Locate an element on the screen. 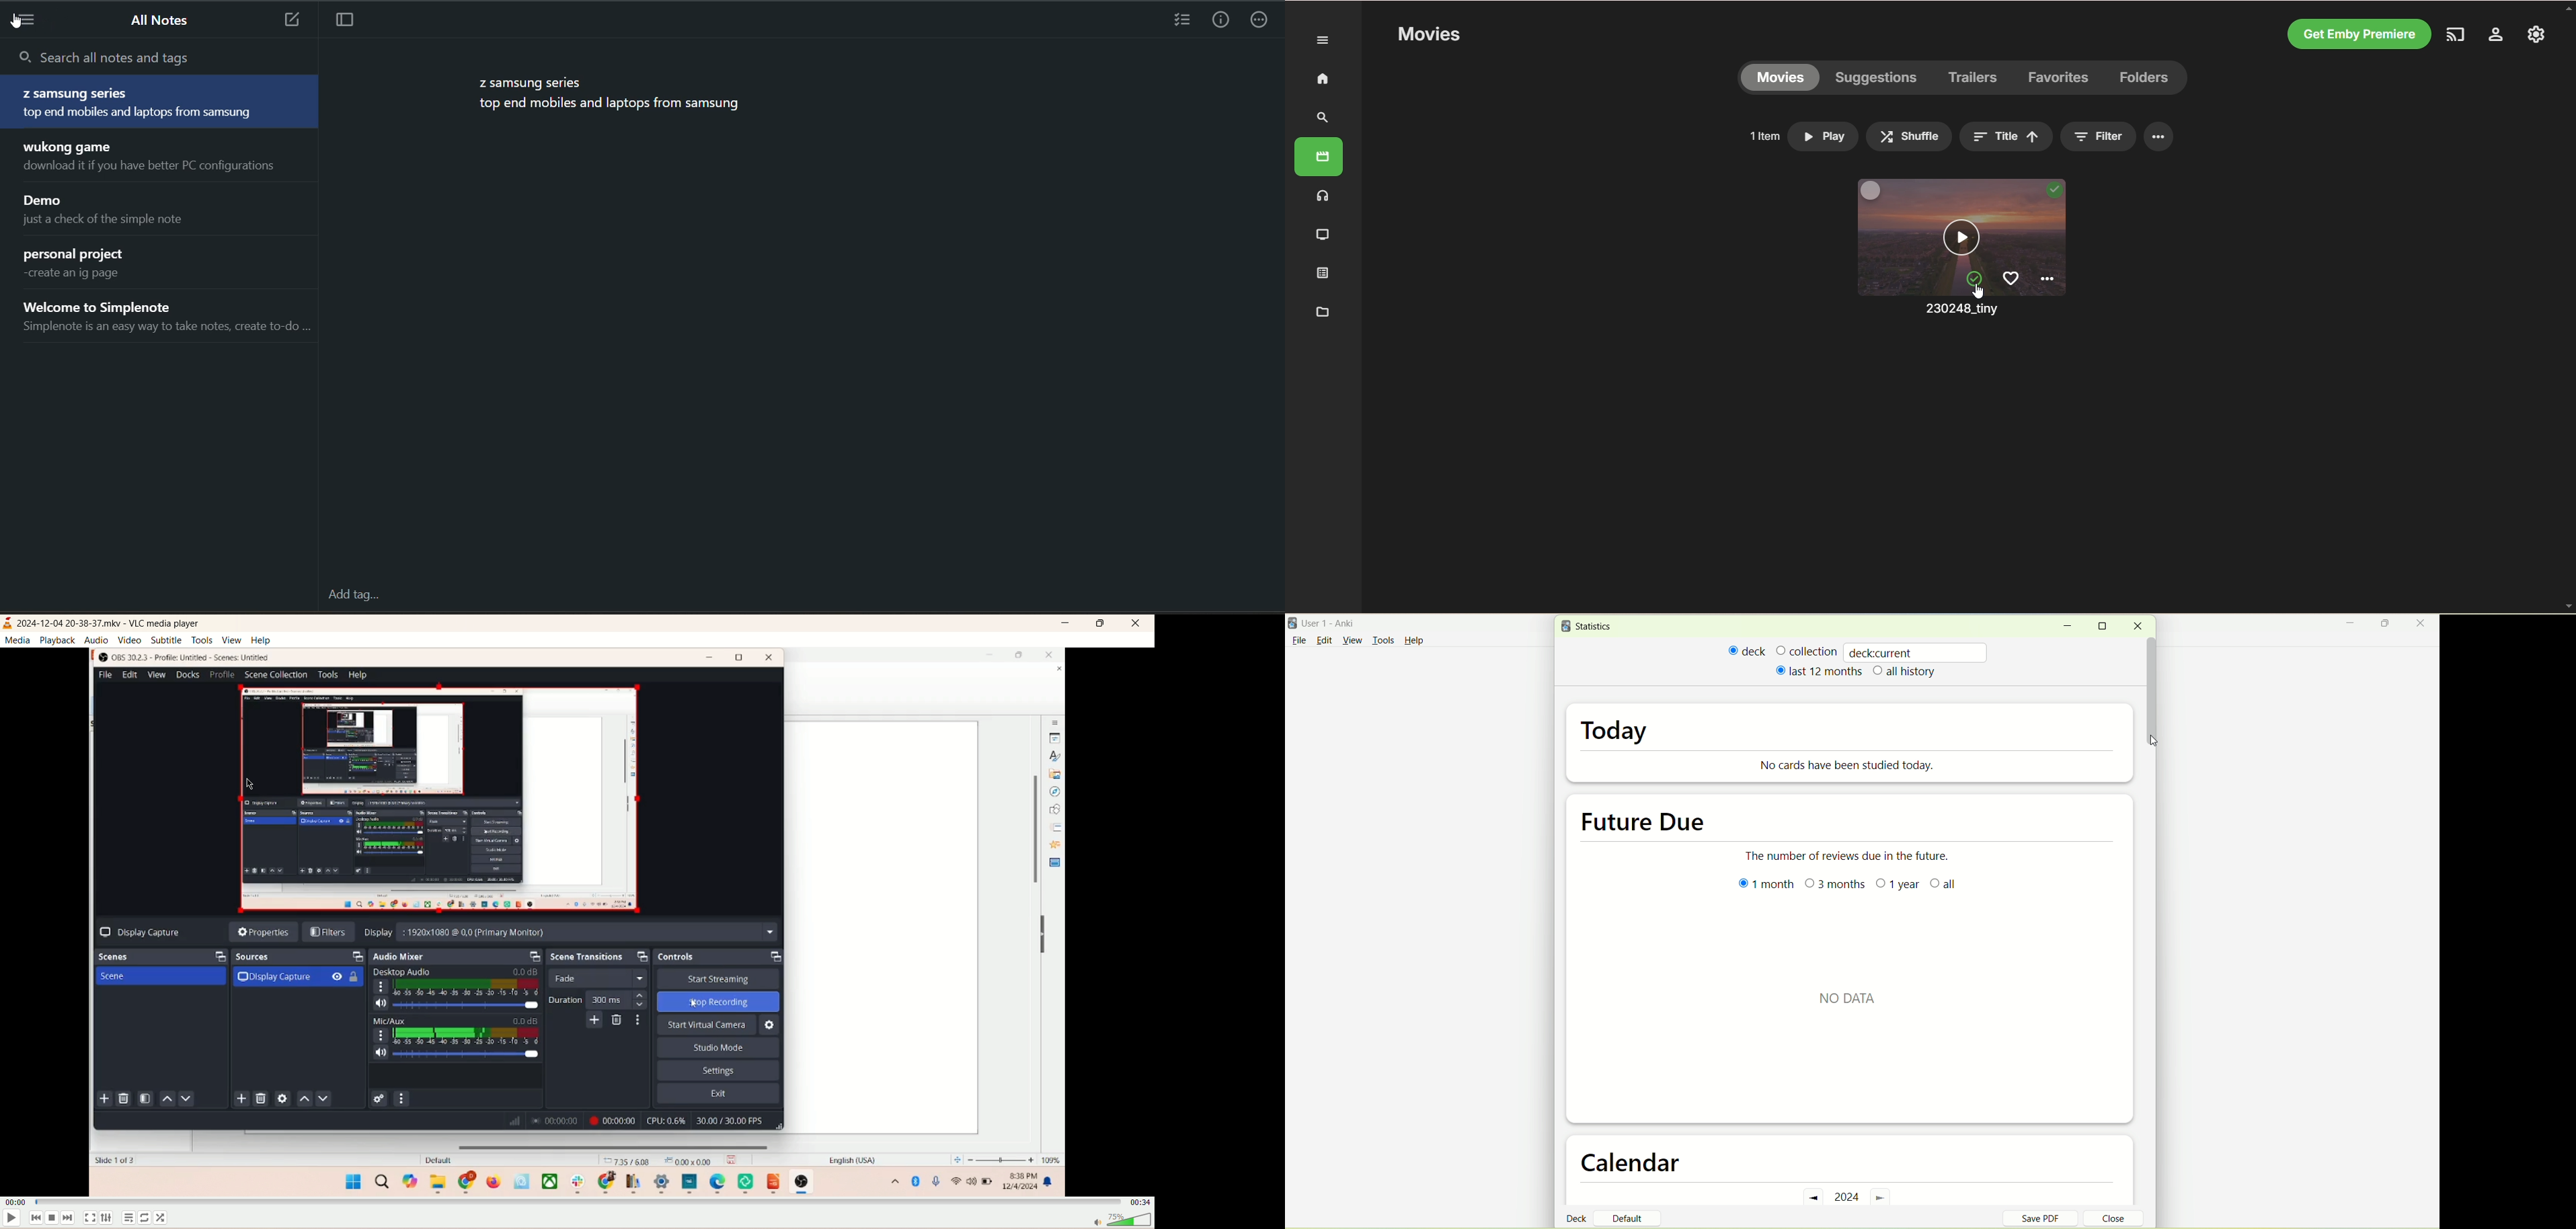  cursor is located at coordinates (2156, 741).